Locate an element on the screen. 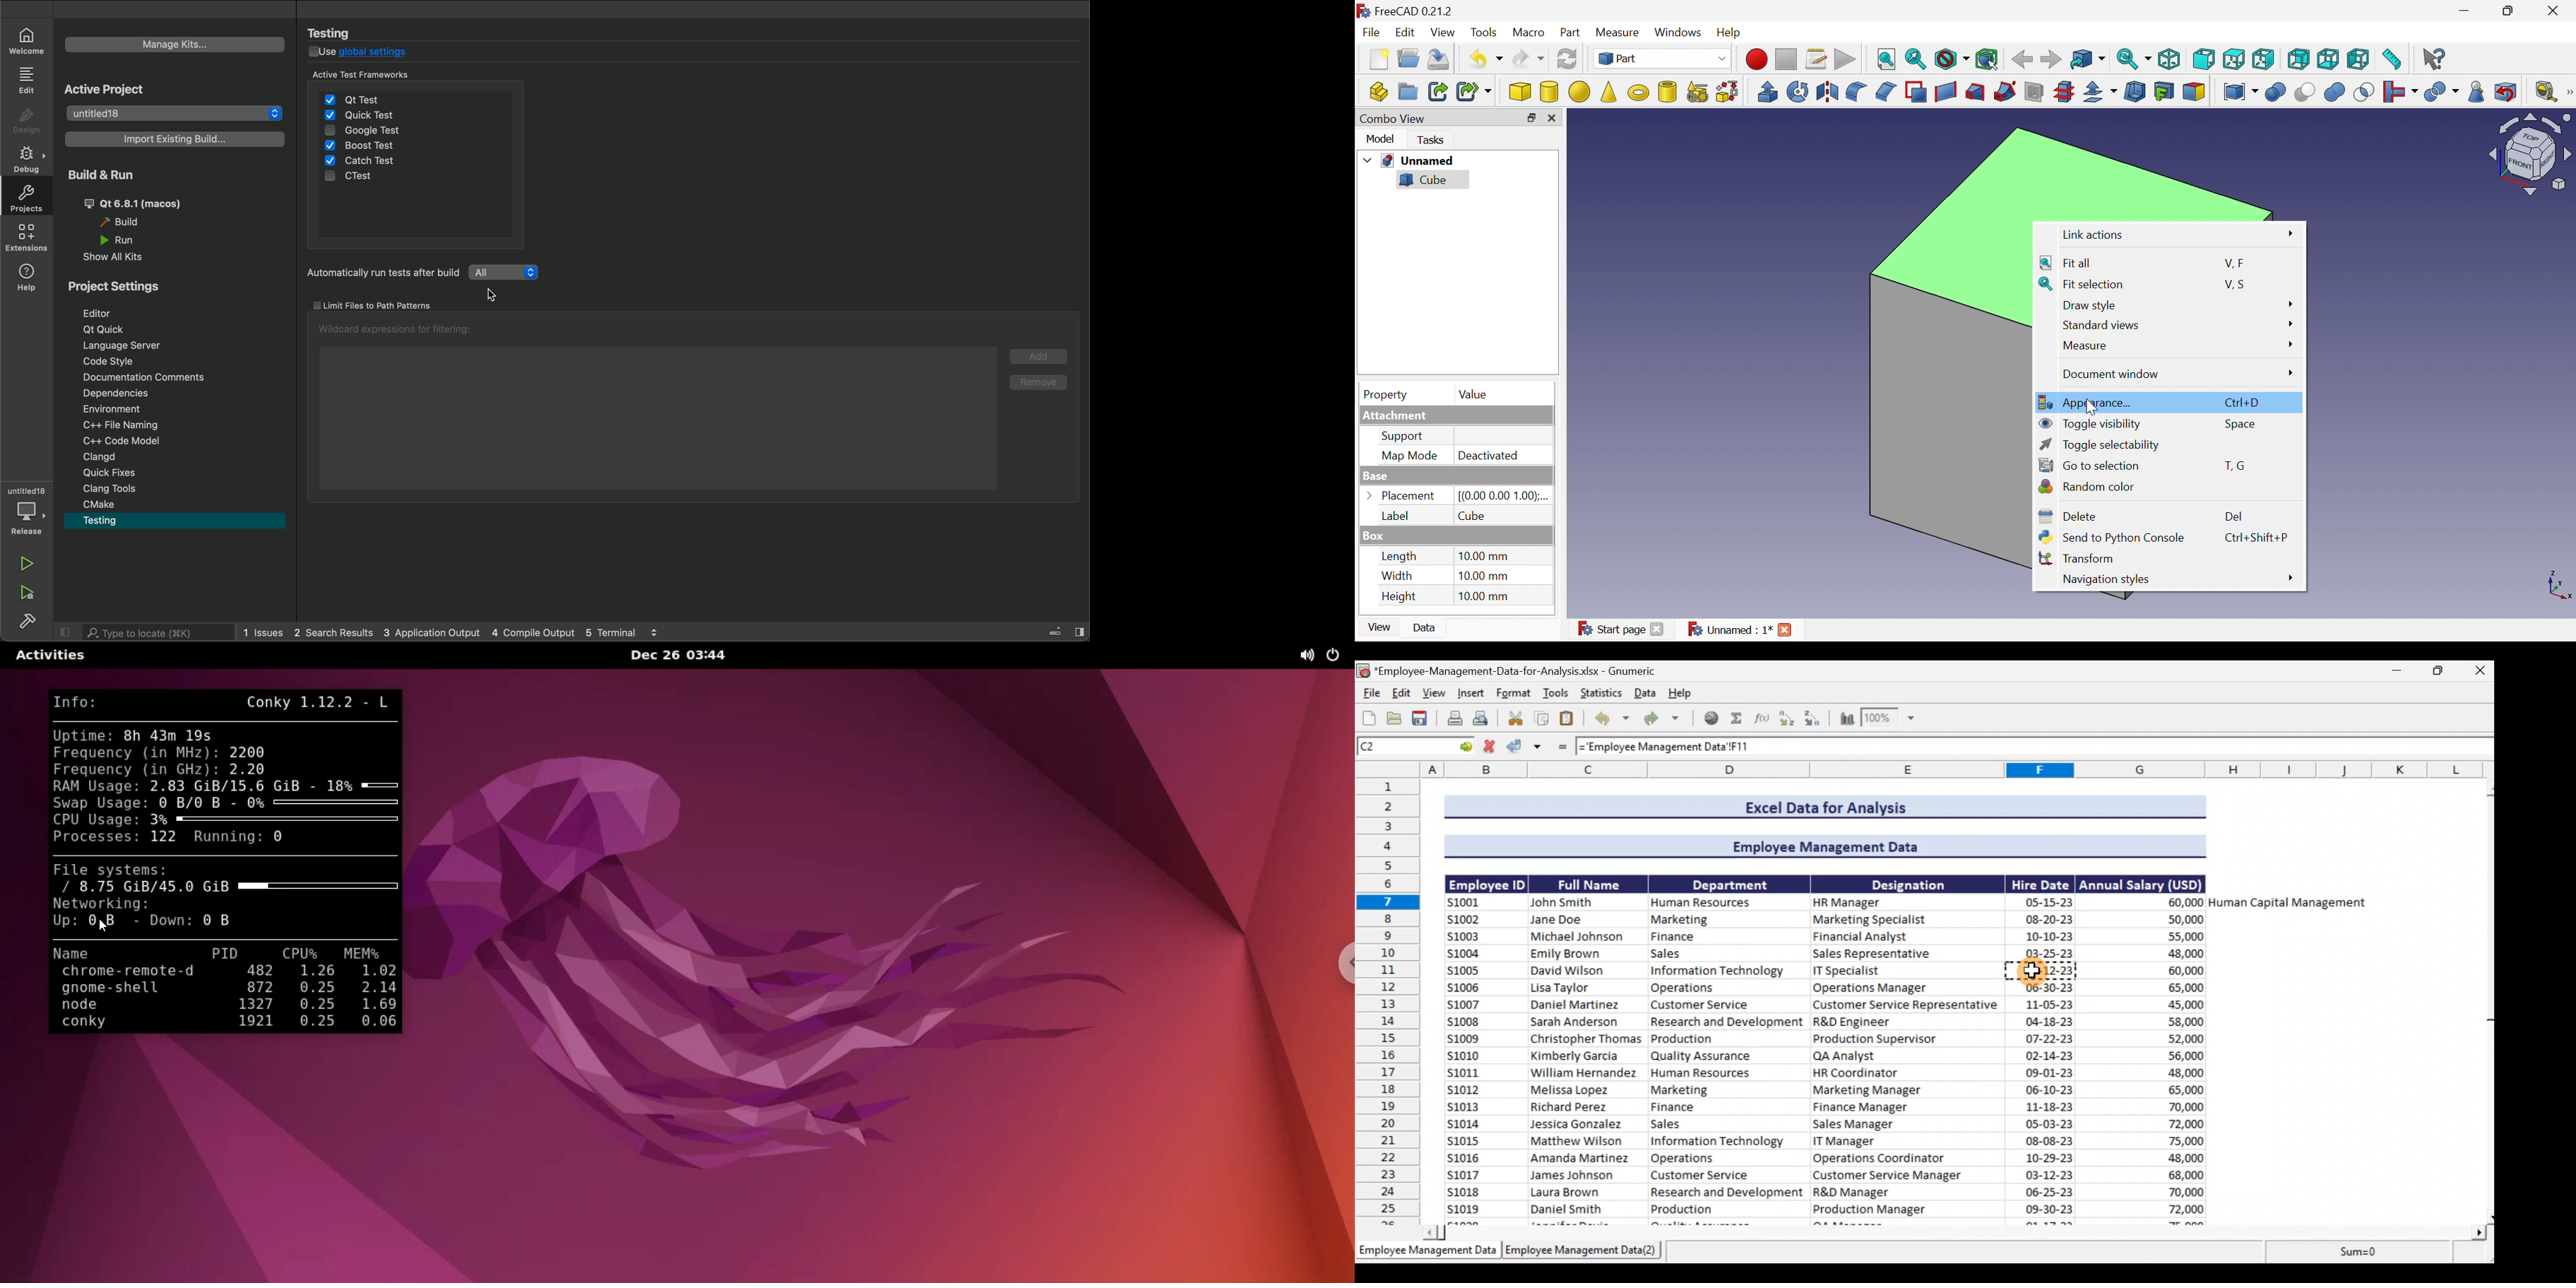 The height and width of the screenshot is (1288, 2576). Fit style is located at coordinates (1887, 60).